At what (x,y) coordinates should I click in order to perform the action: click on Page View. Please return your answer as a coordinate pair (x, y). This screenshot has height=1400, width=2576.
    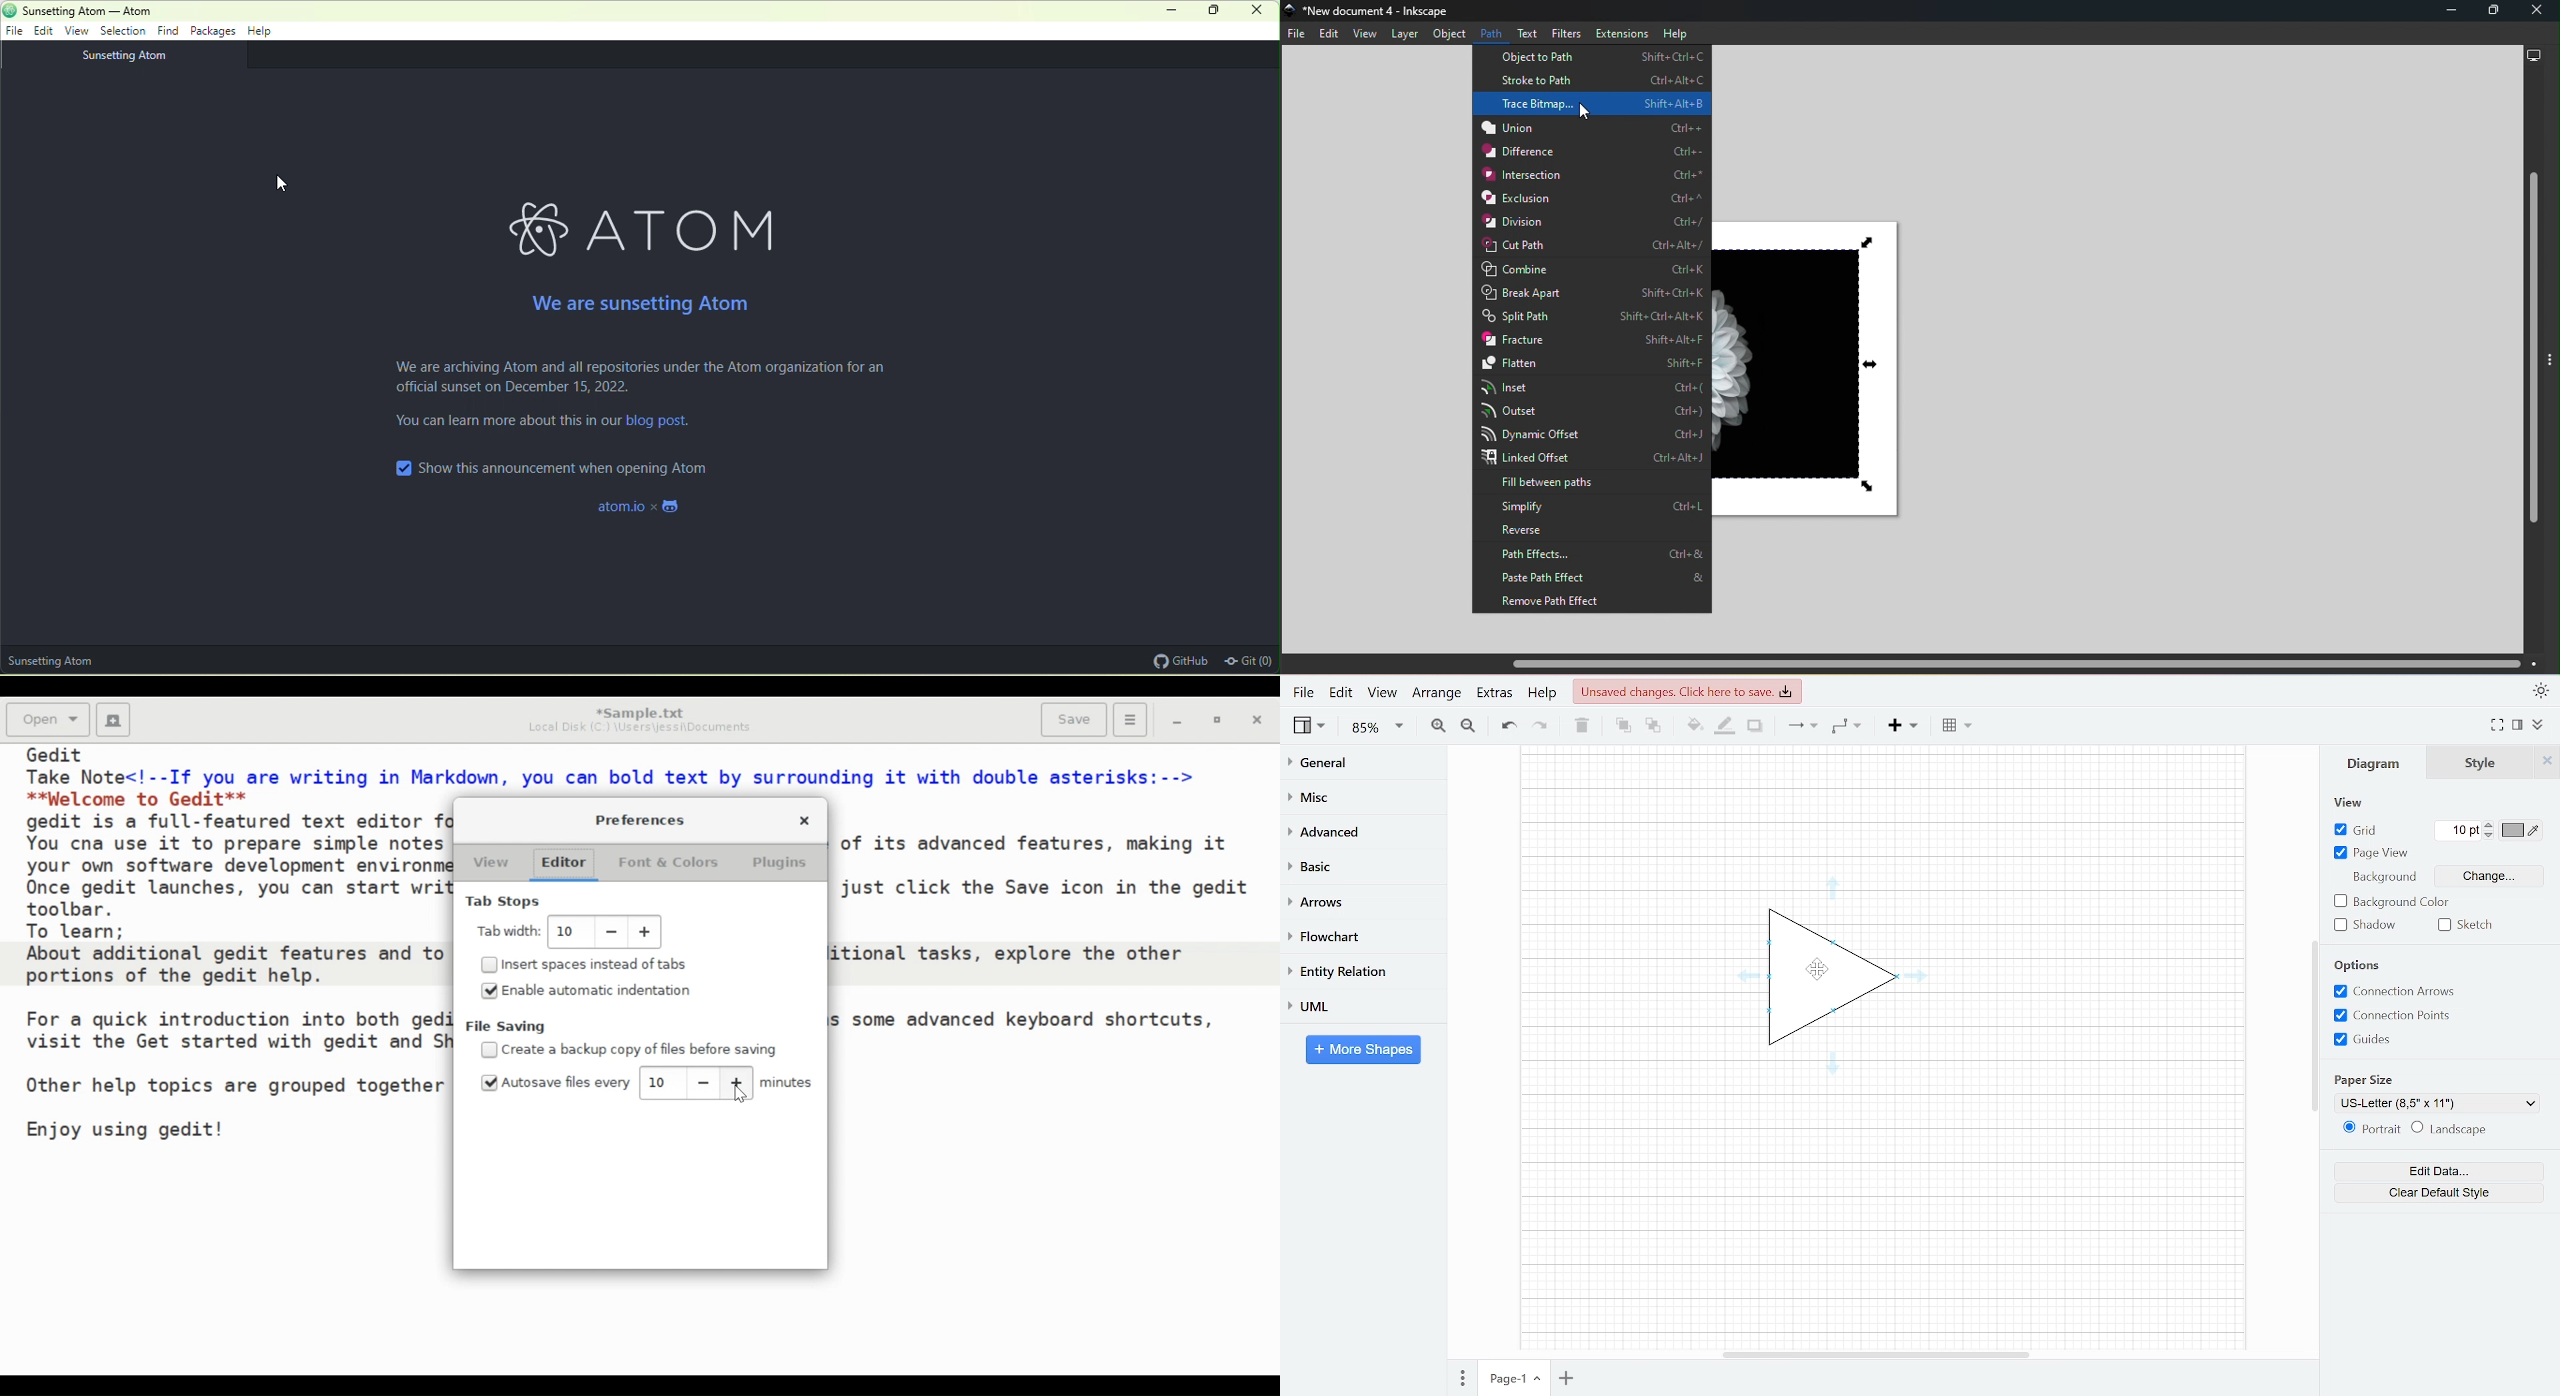
    Looking at the image, I should click on (2380, 854).